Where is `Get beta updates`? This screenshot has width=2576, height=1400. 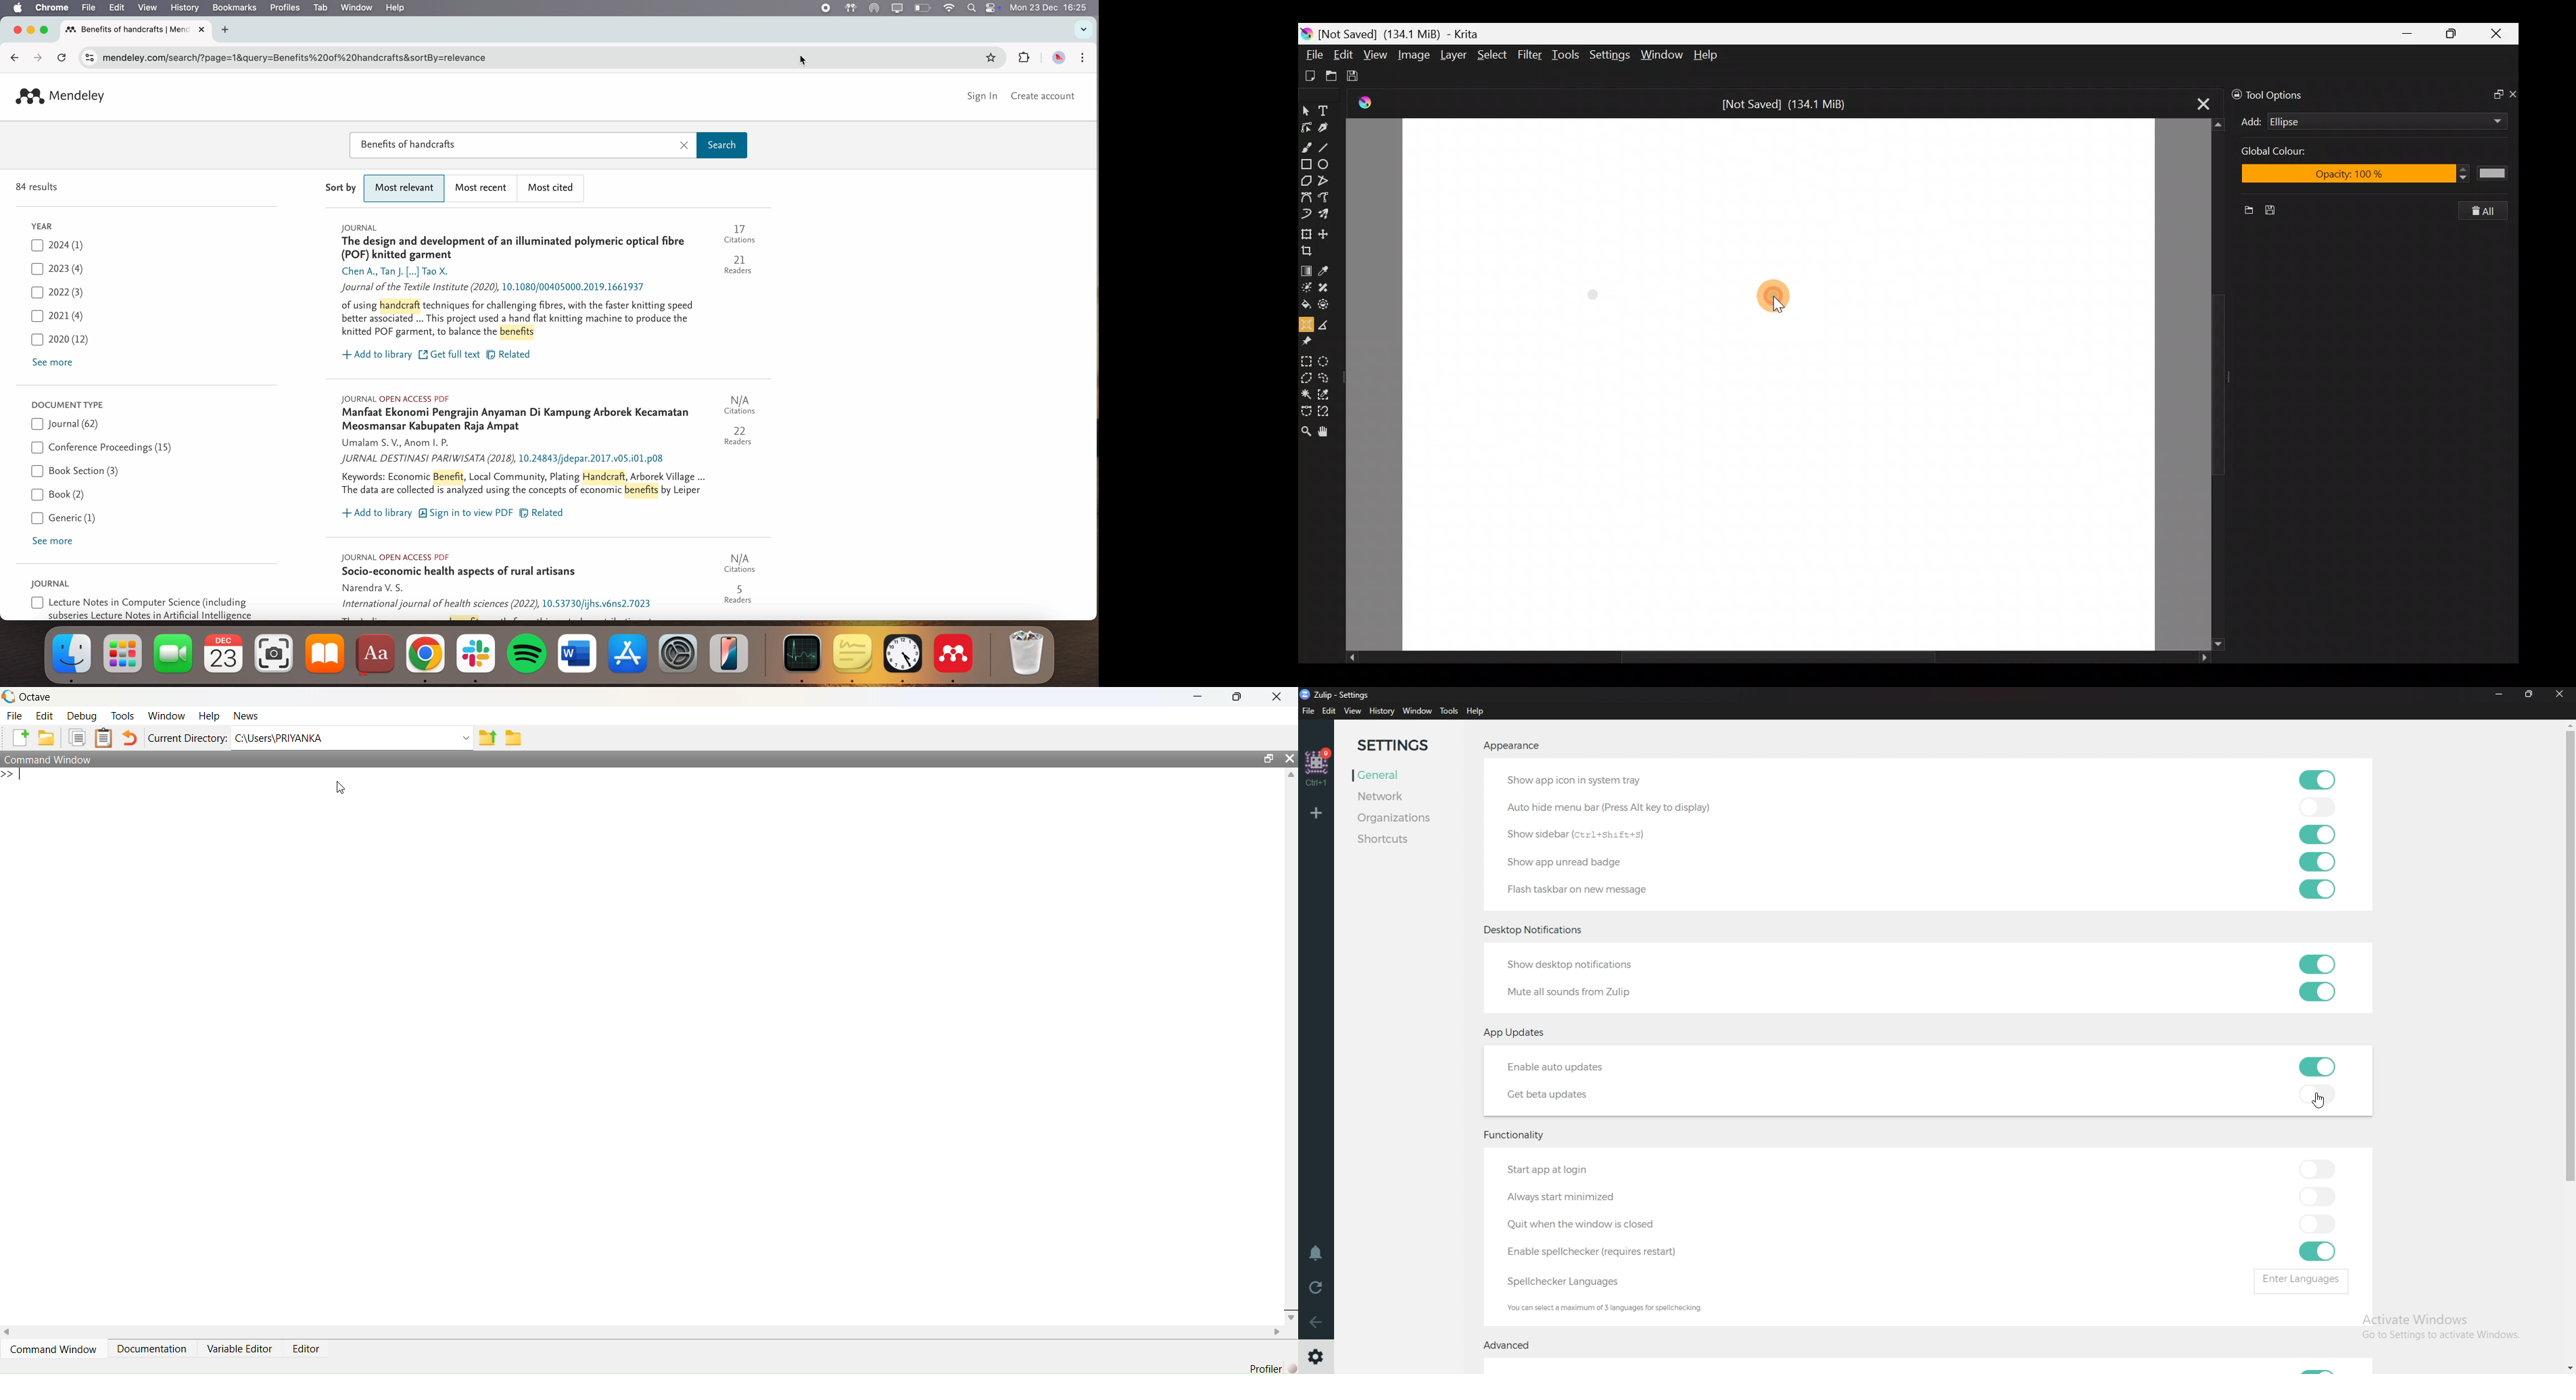 Get beta updates is located at coordinates (1544, 1096).